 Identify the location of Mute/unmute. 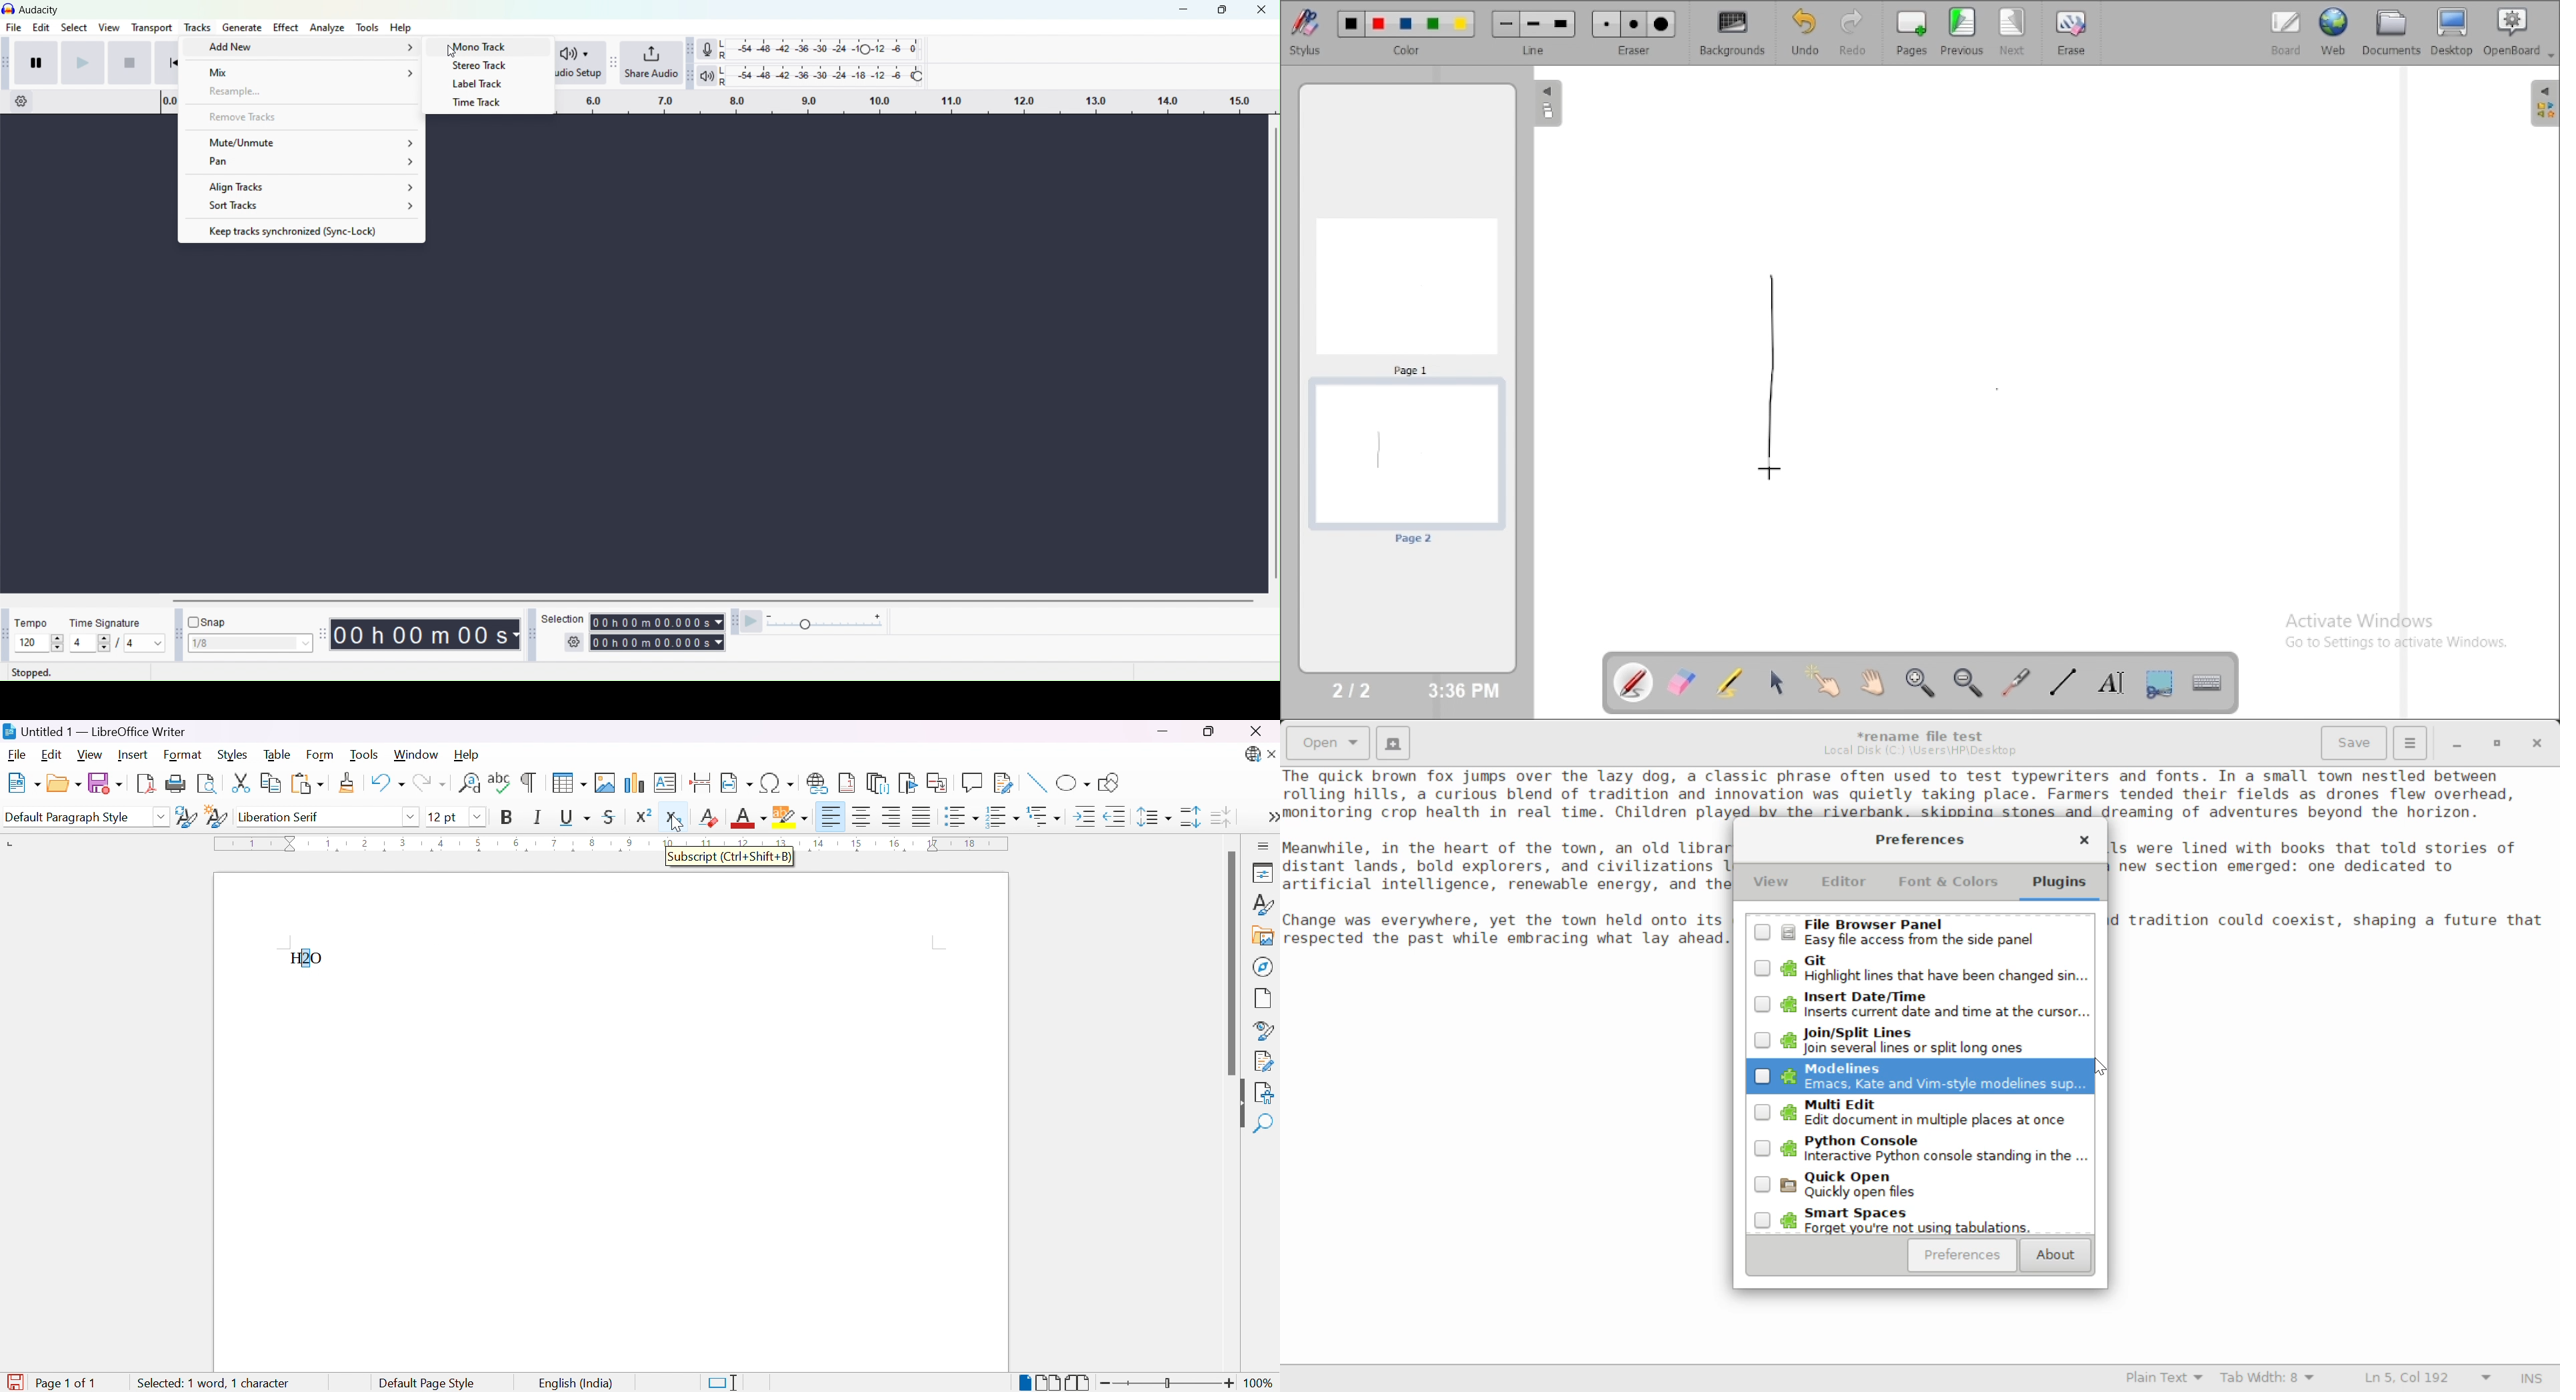
(302, 140).